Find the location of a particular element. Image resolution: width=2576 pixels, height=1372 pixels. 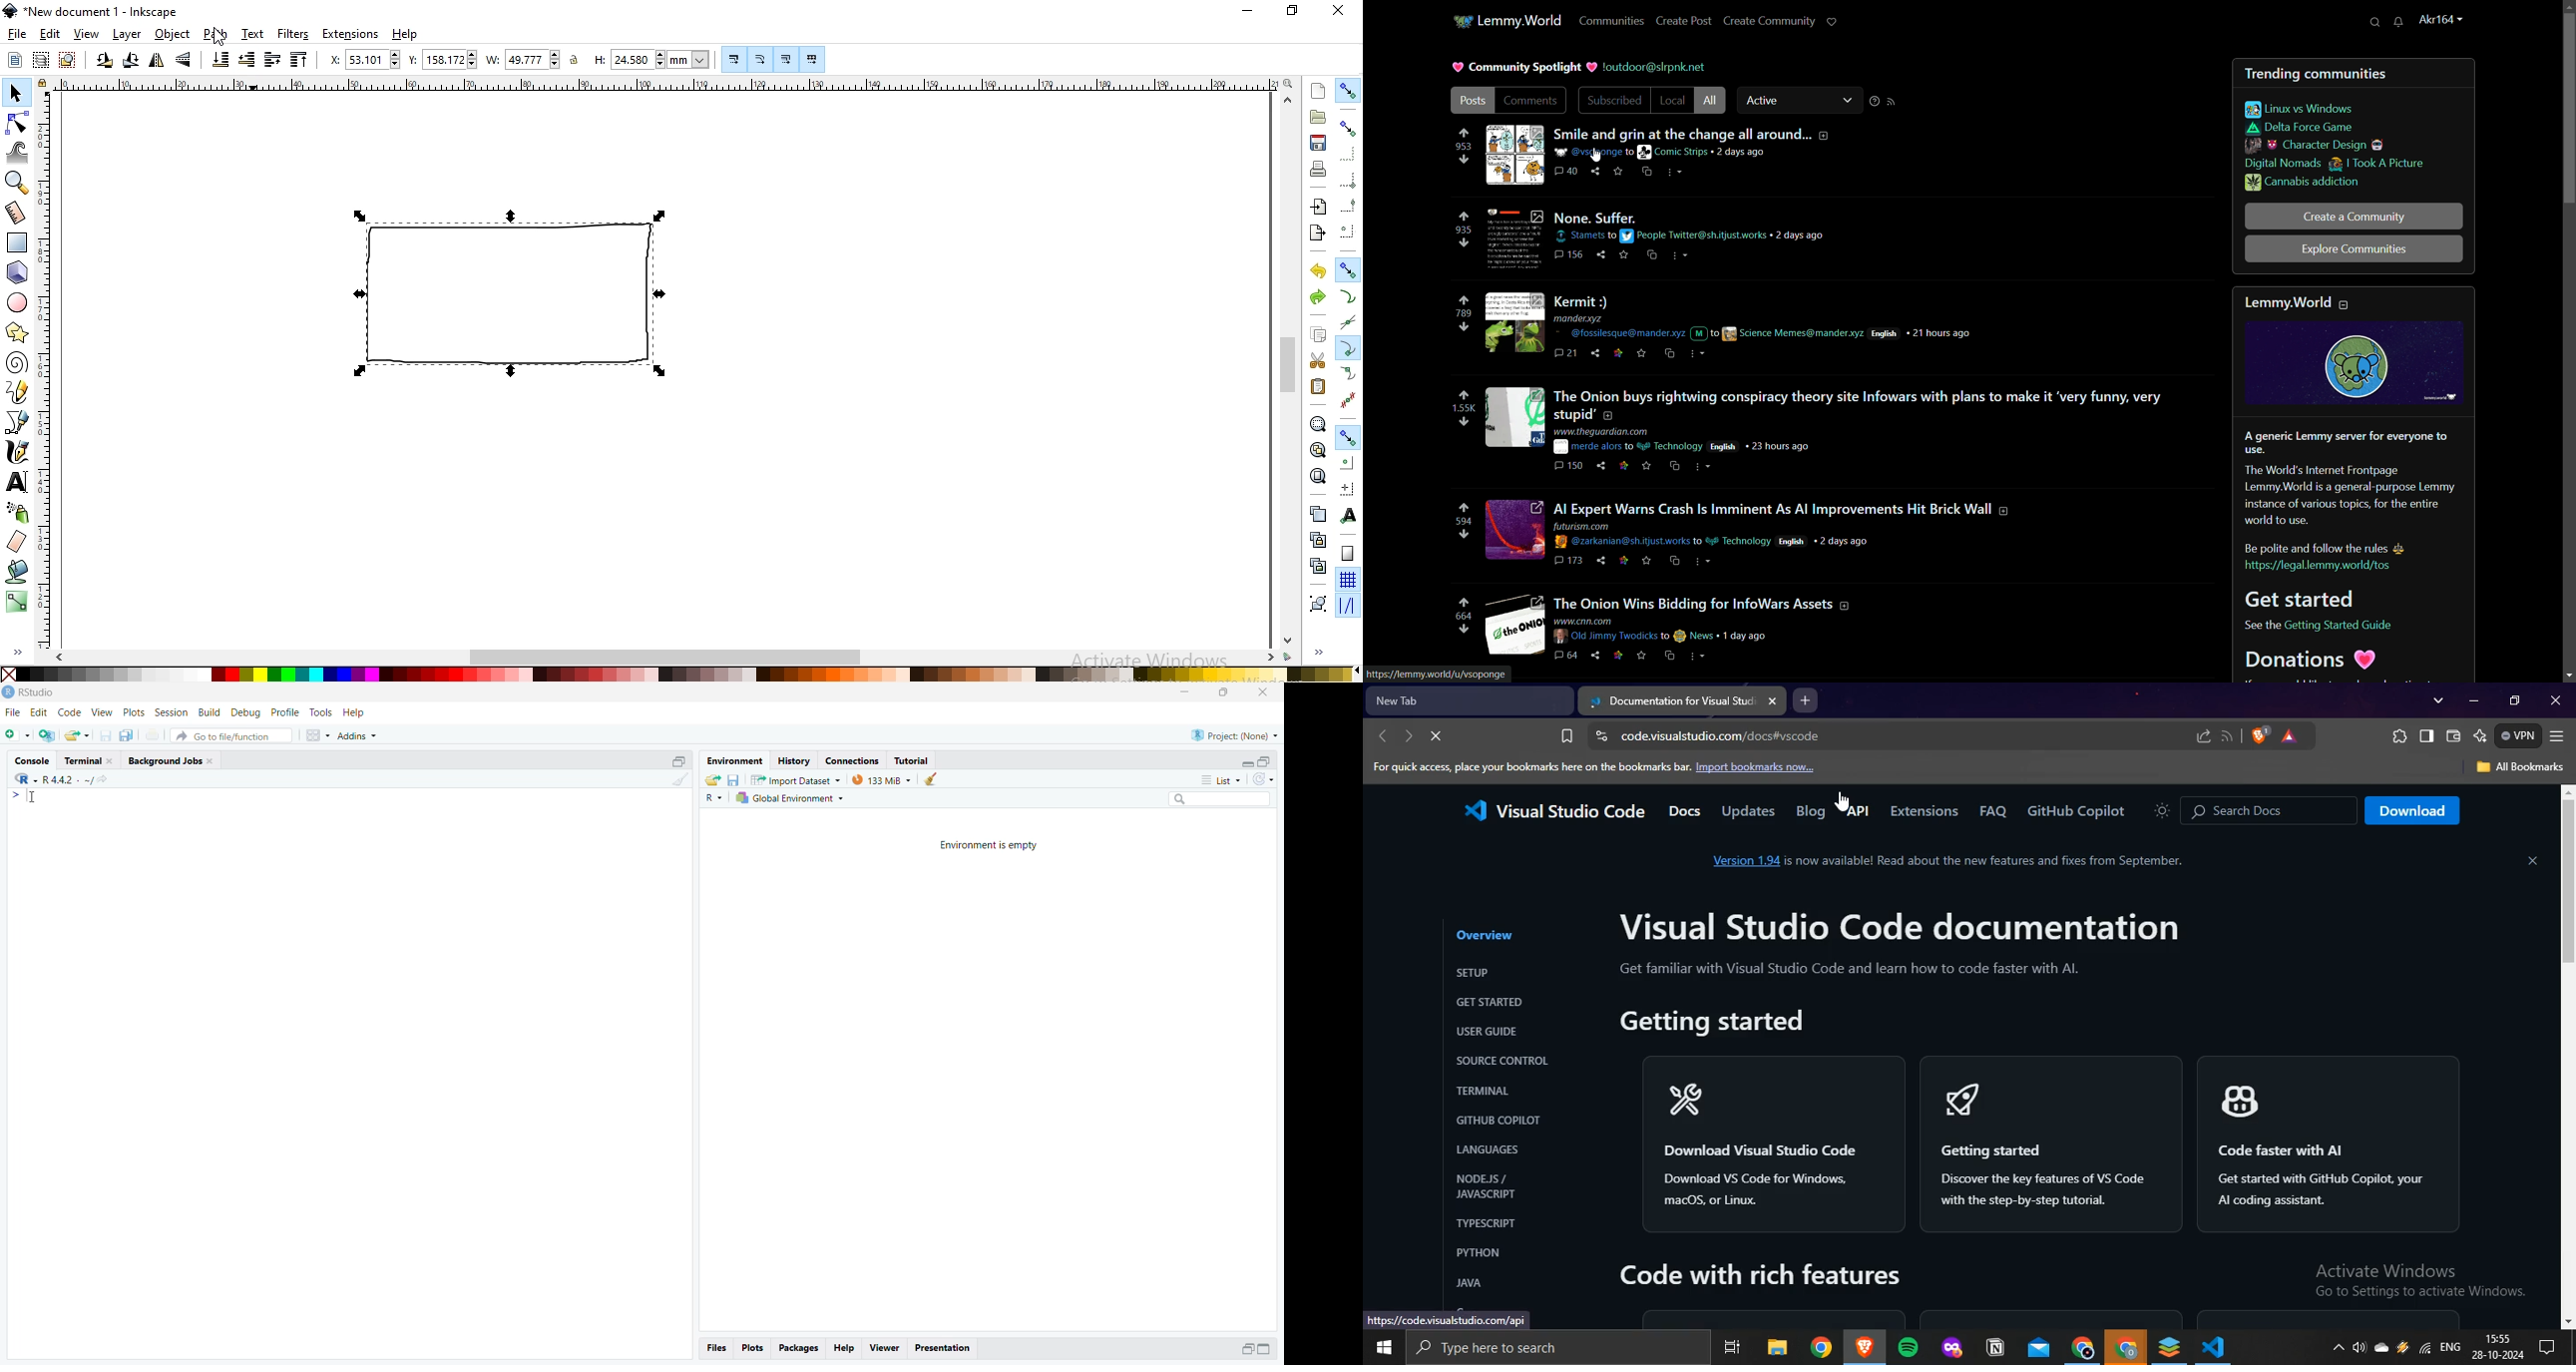

post-5 is located at coordinates (1703, 602).